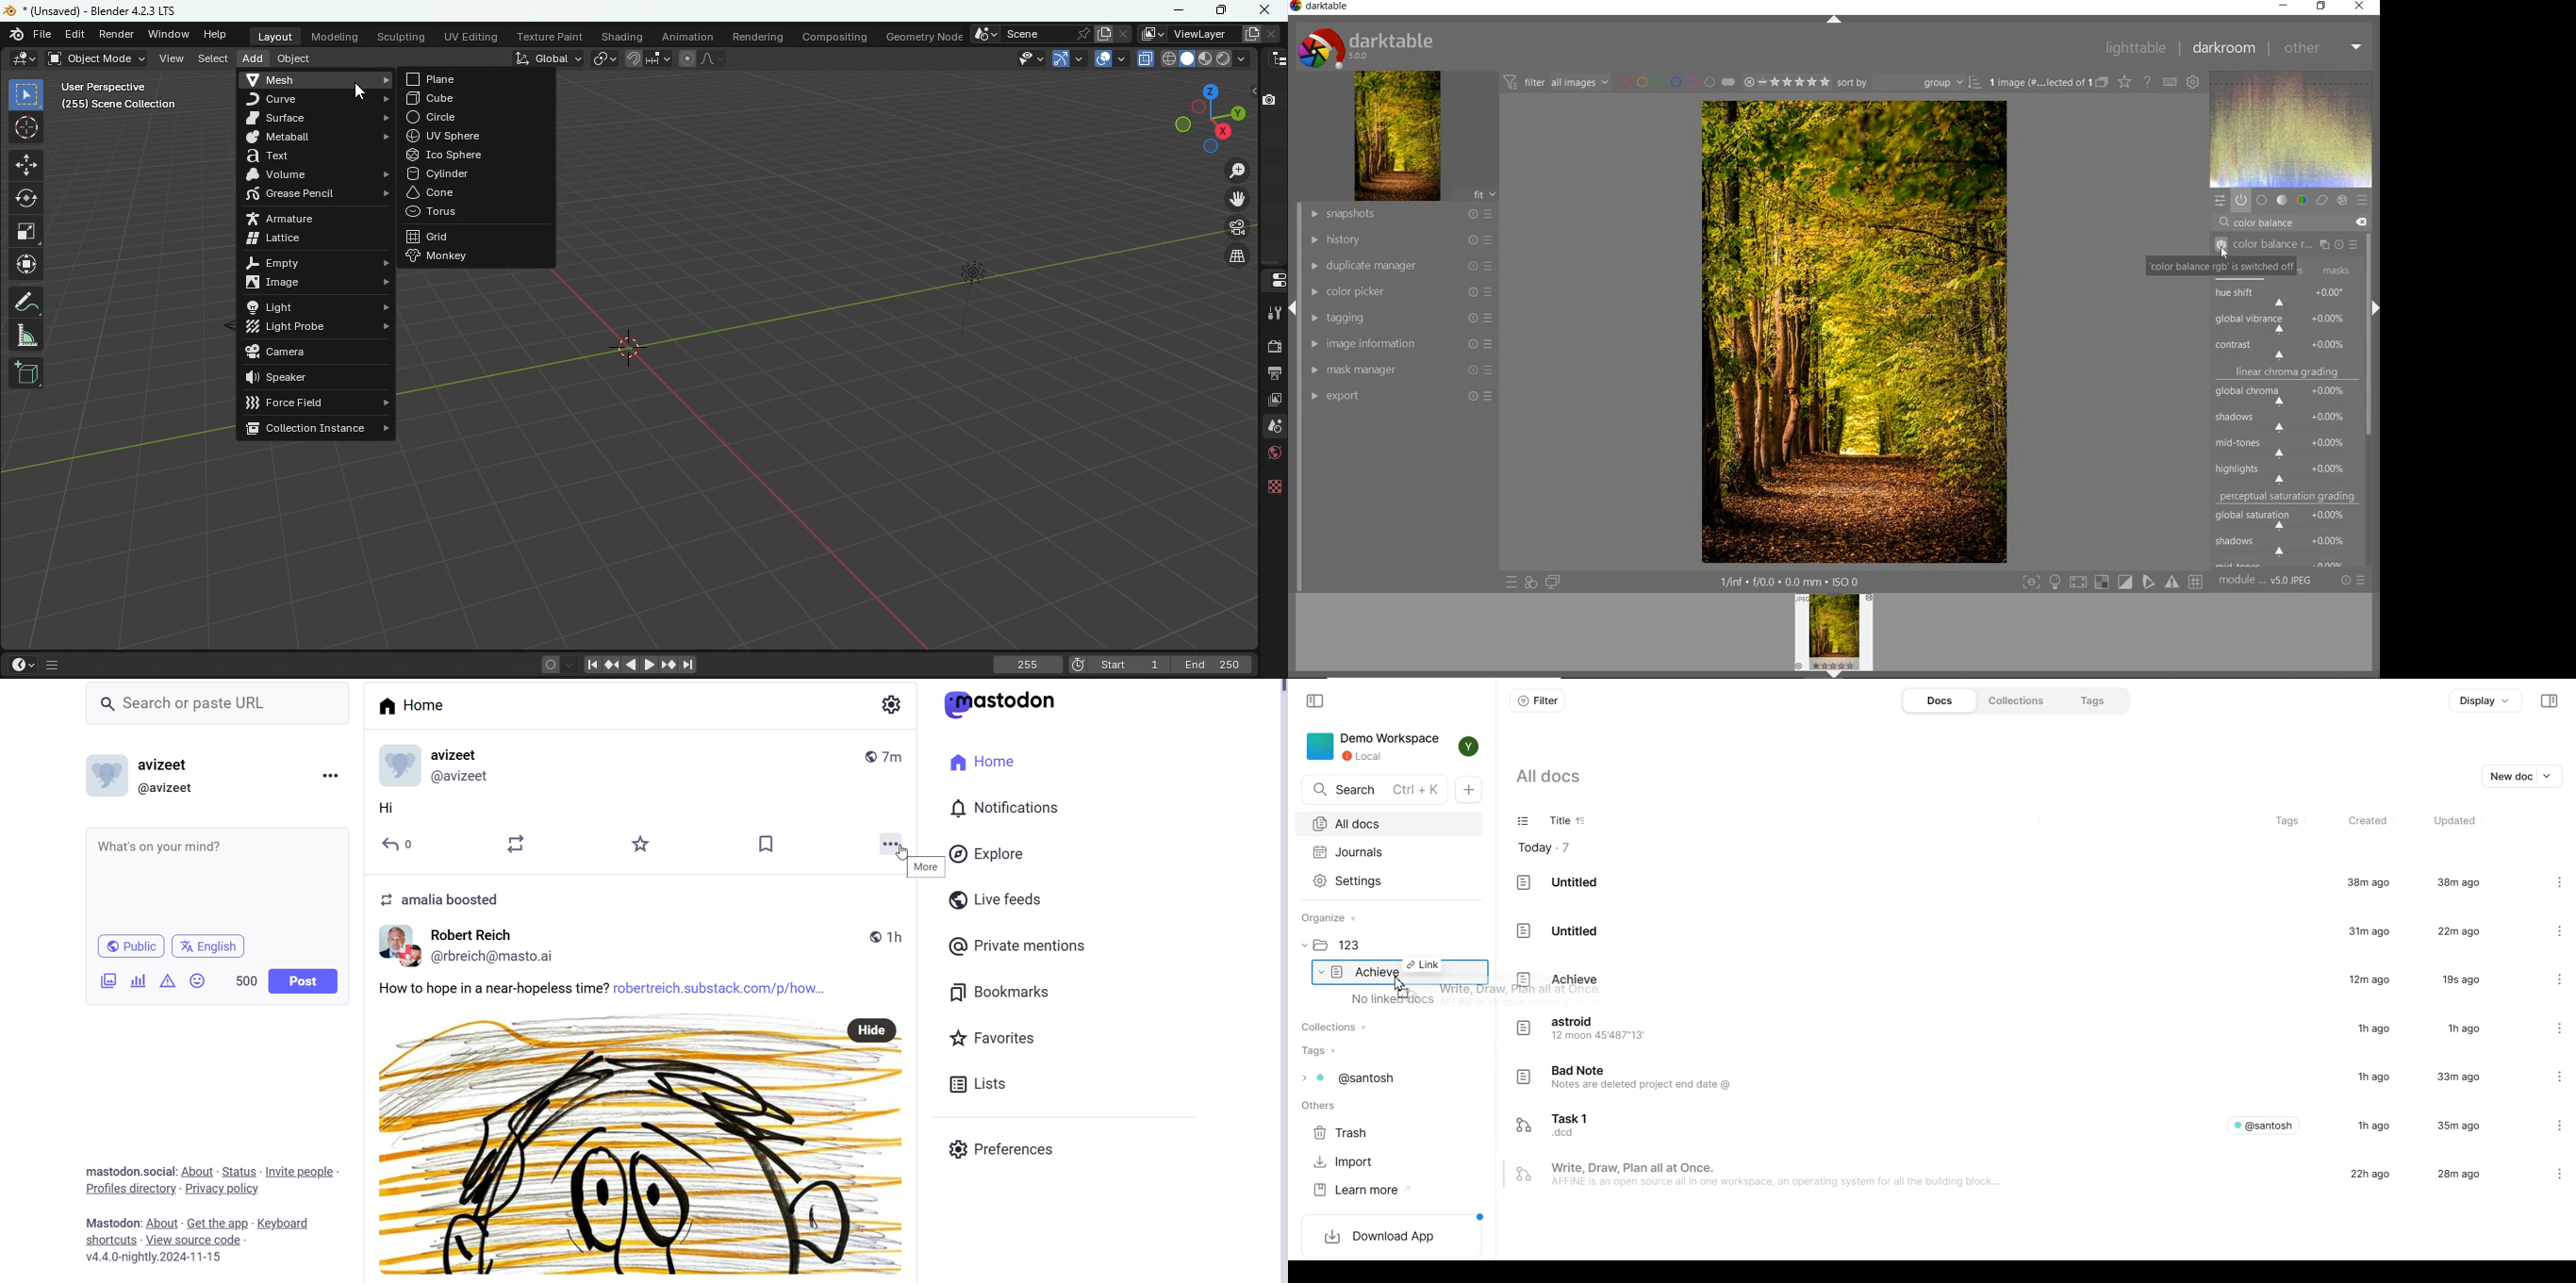 The image size is (2576, 1288). I want to click on Status, so click(239, 1173).